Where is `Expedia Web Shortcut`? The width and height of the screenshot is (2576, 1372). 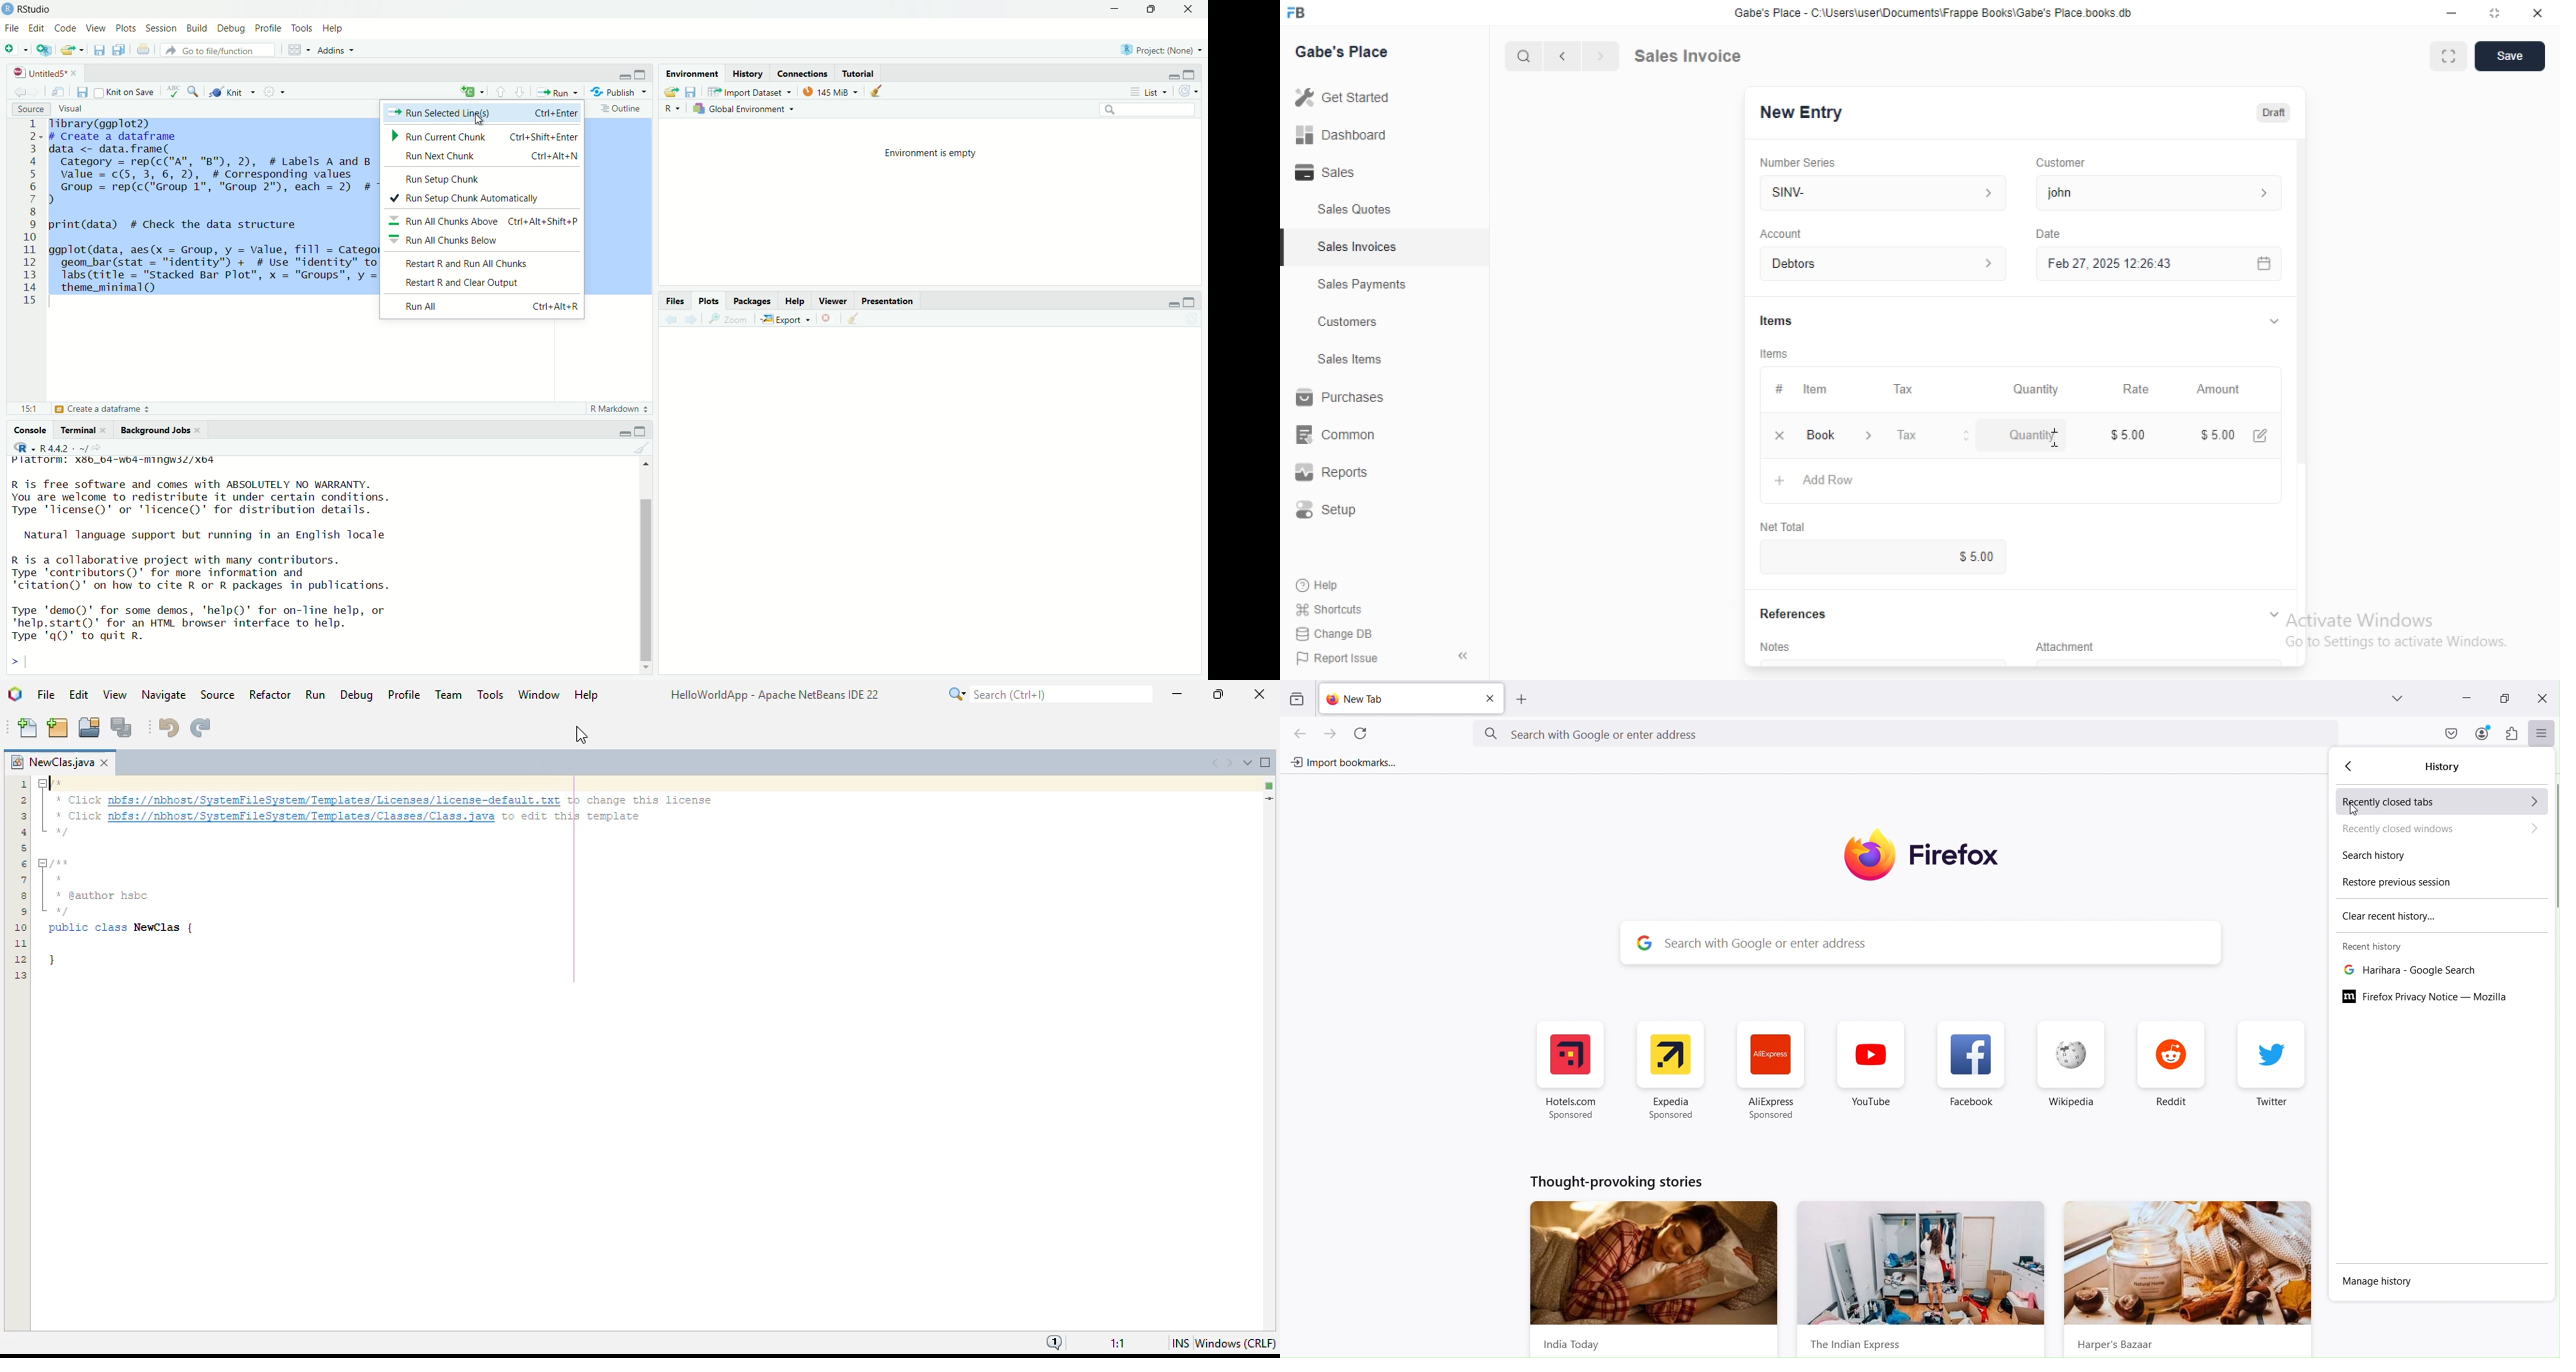 Expedia Web Shortcut is located at coordinates (1668, 1071).